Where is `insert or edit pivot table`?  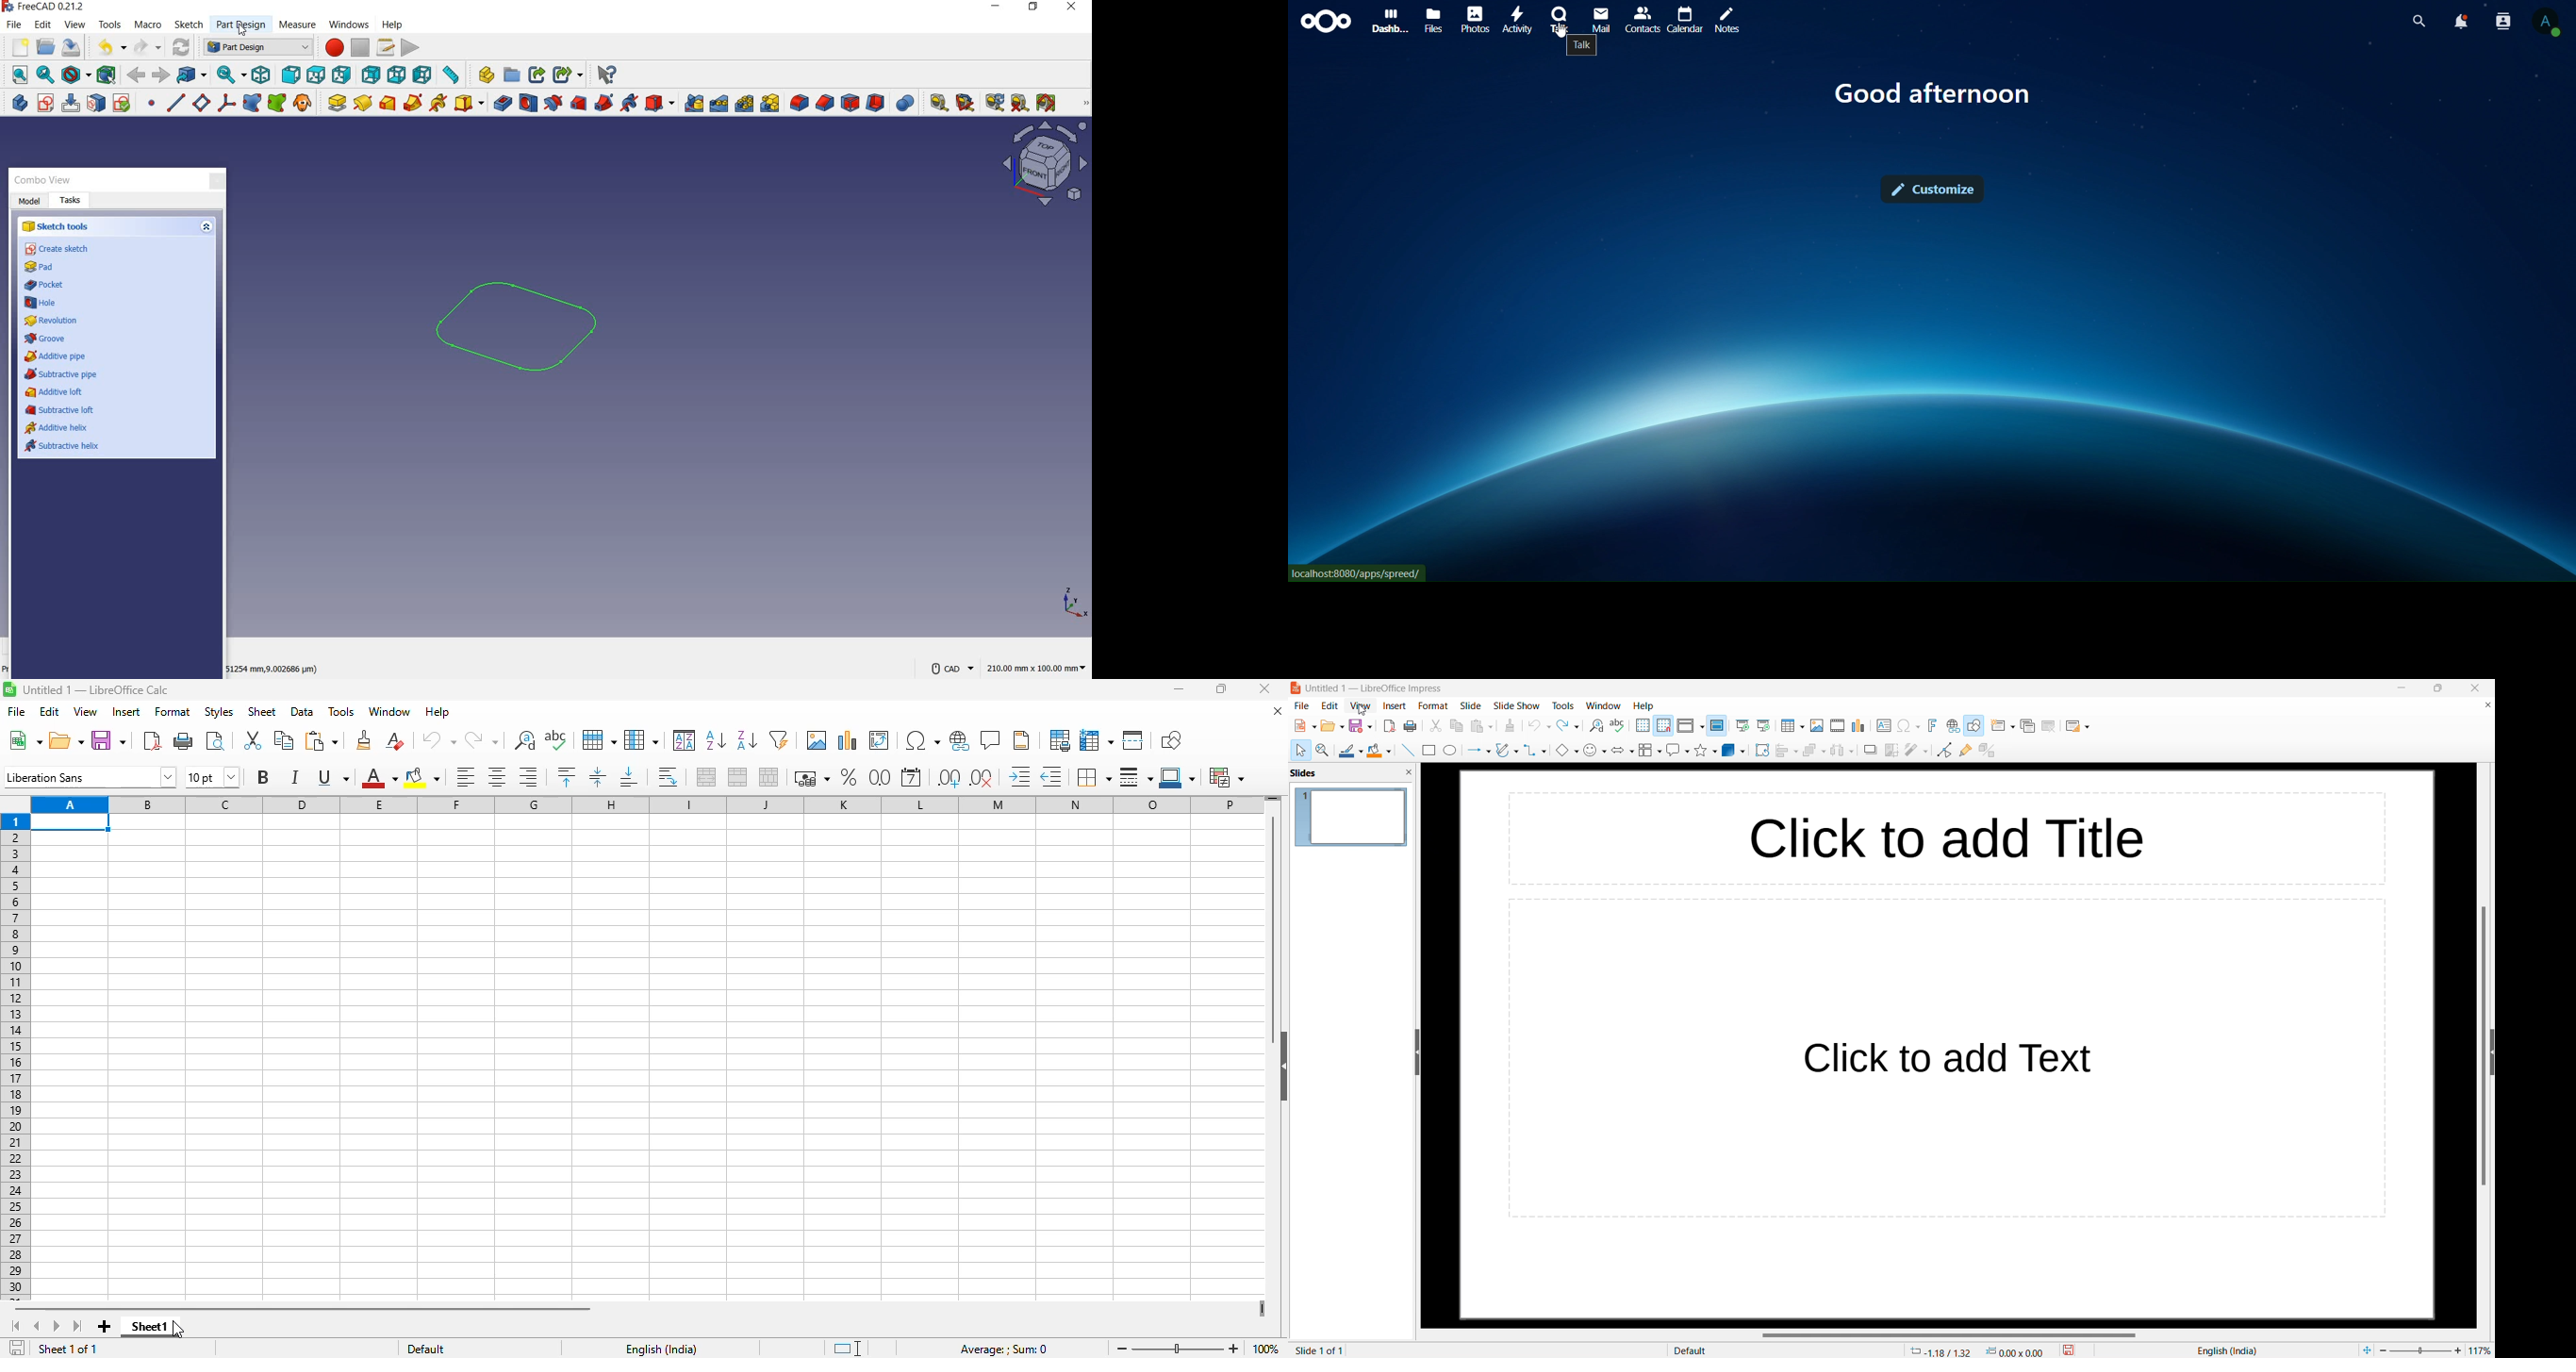 insert or edit pivot table is located at coordinates (881, 740).